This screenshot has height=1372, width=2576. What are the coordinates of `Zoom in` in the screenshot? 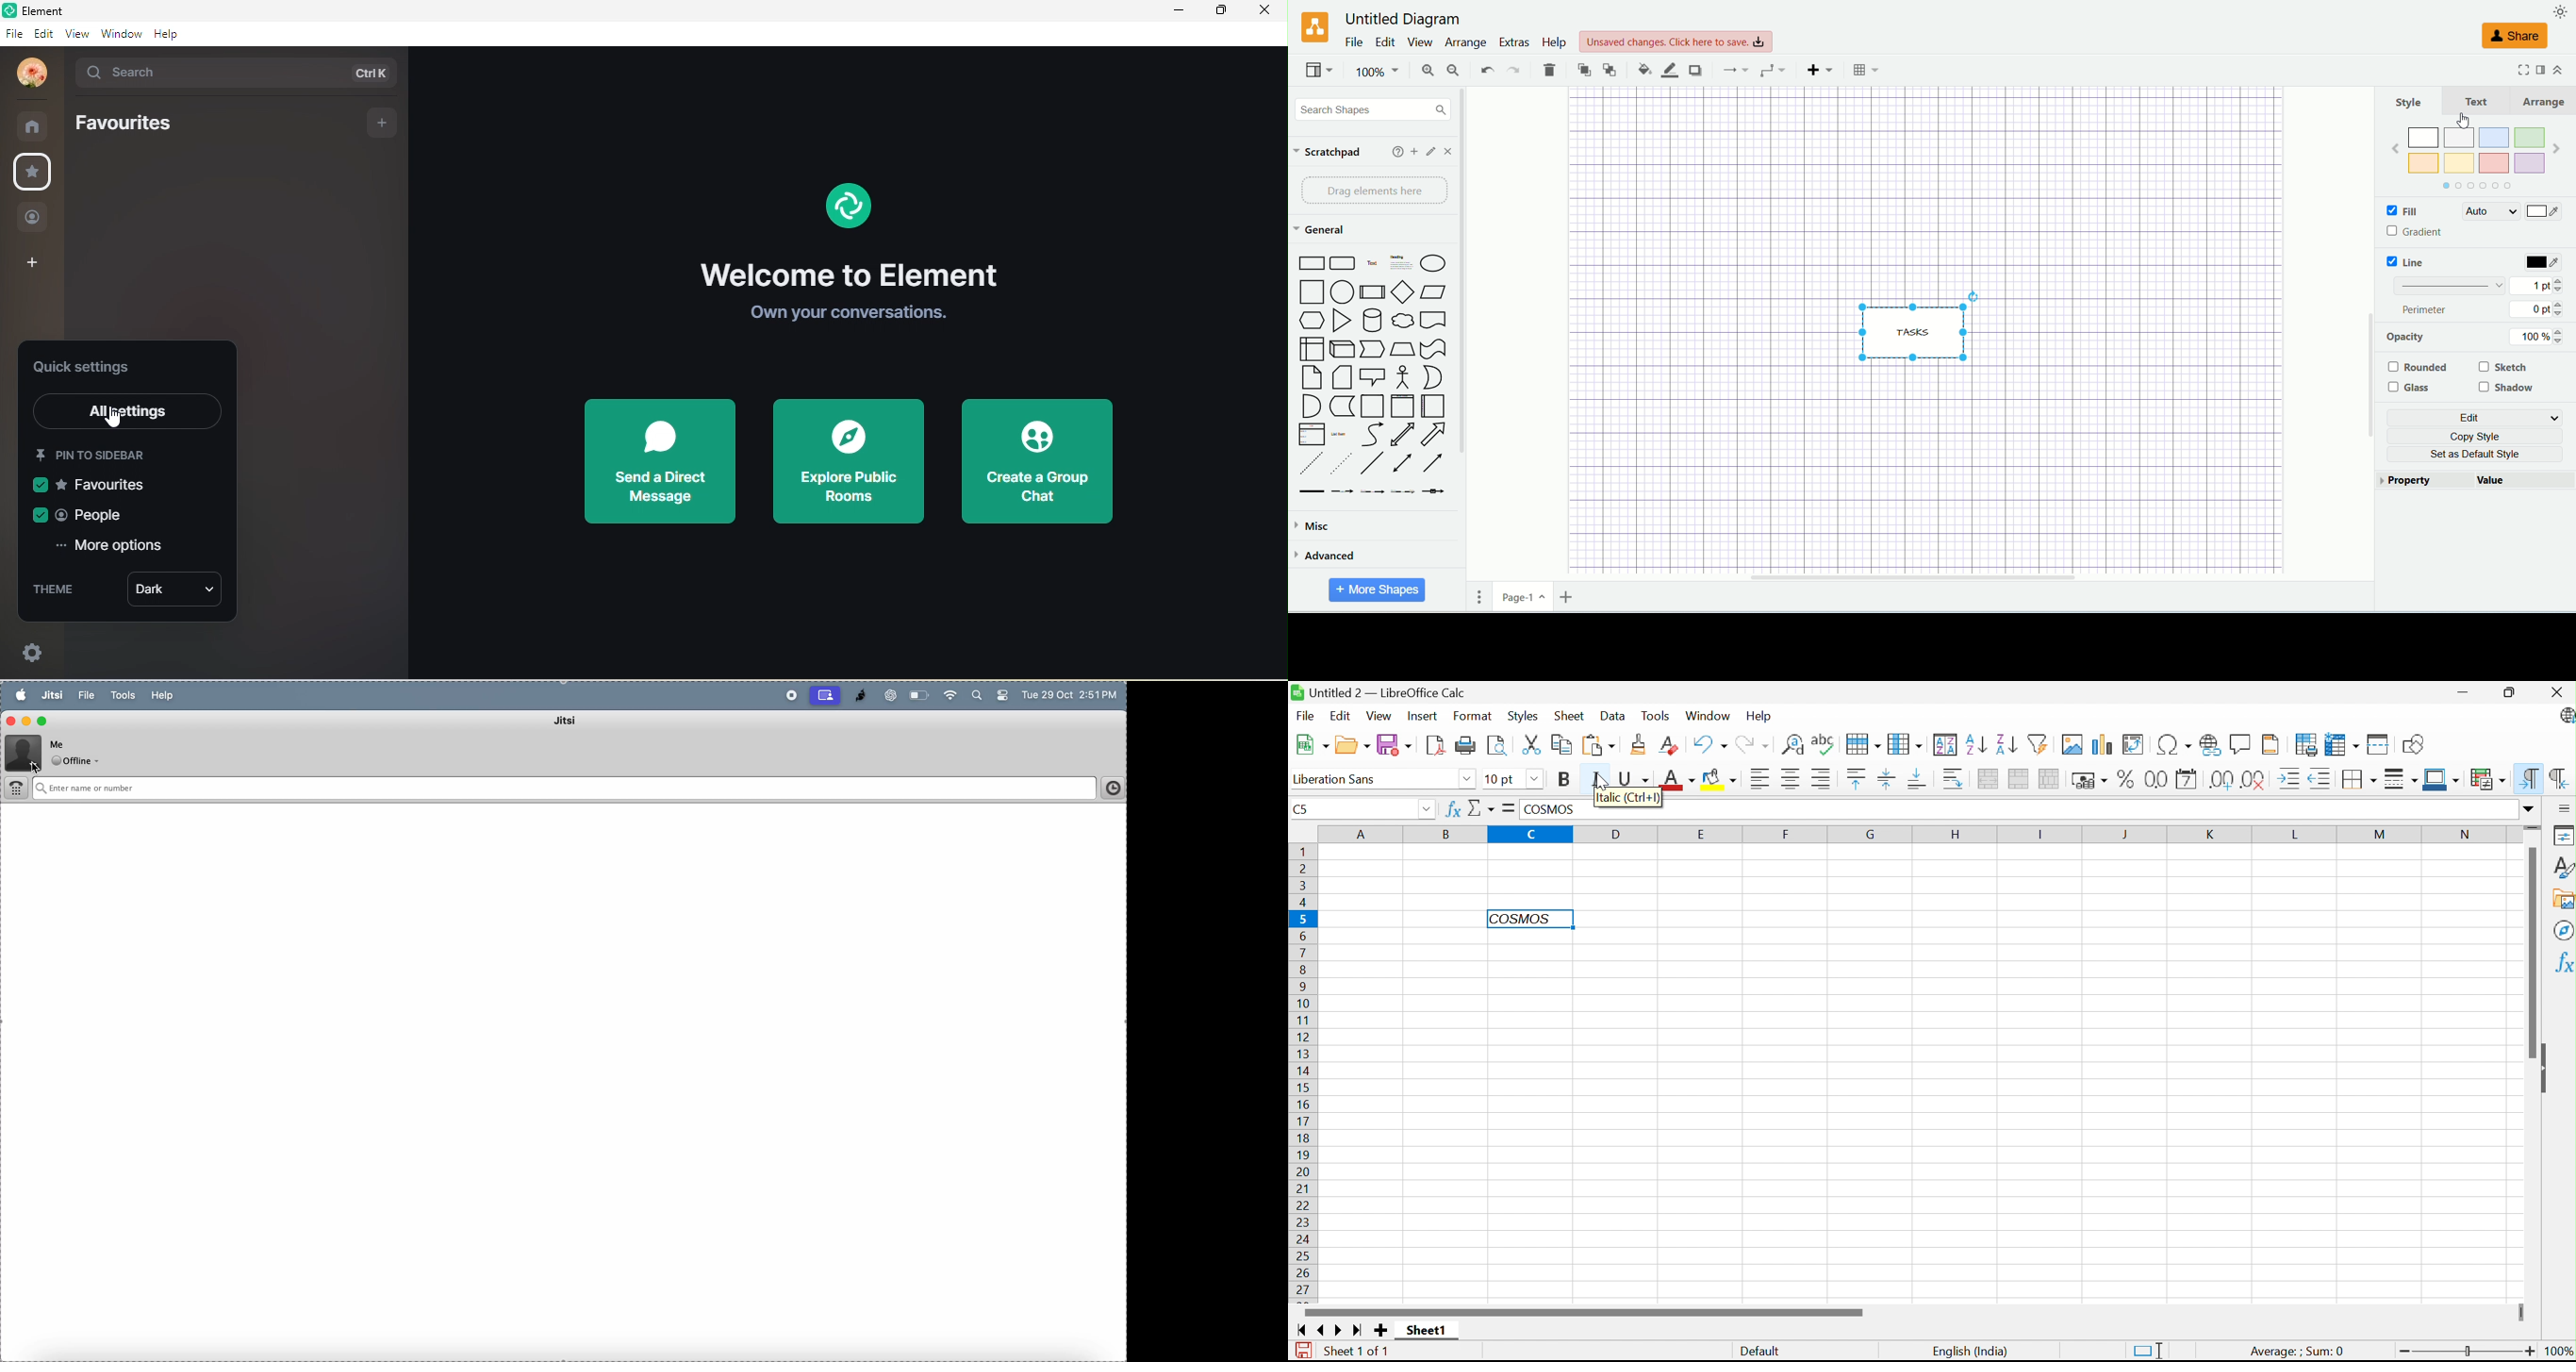 It's located at (2530, 1351).